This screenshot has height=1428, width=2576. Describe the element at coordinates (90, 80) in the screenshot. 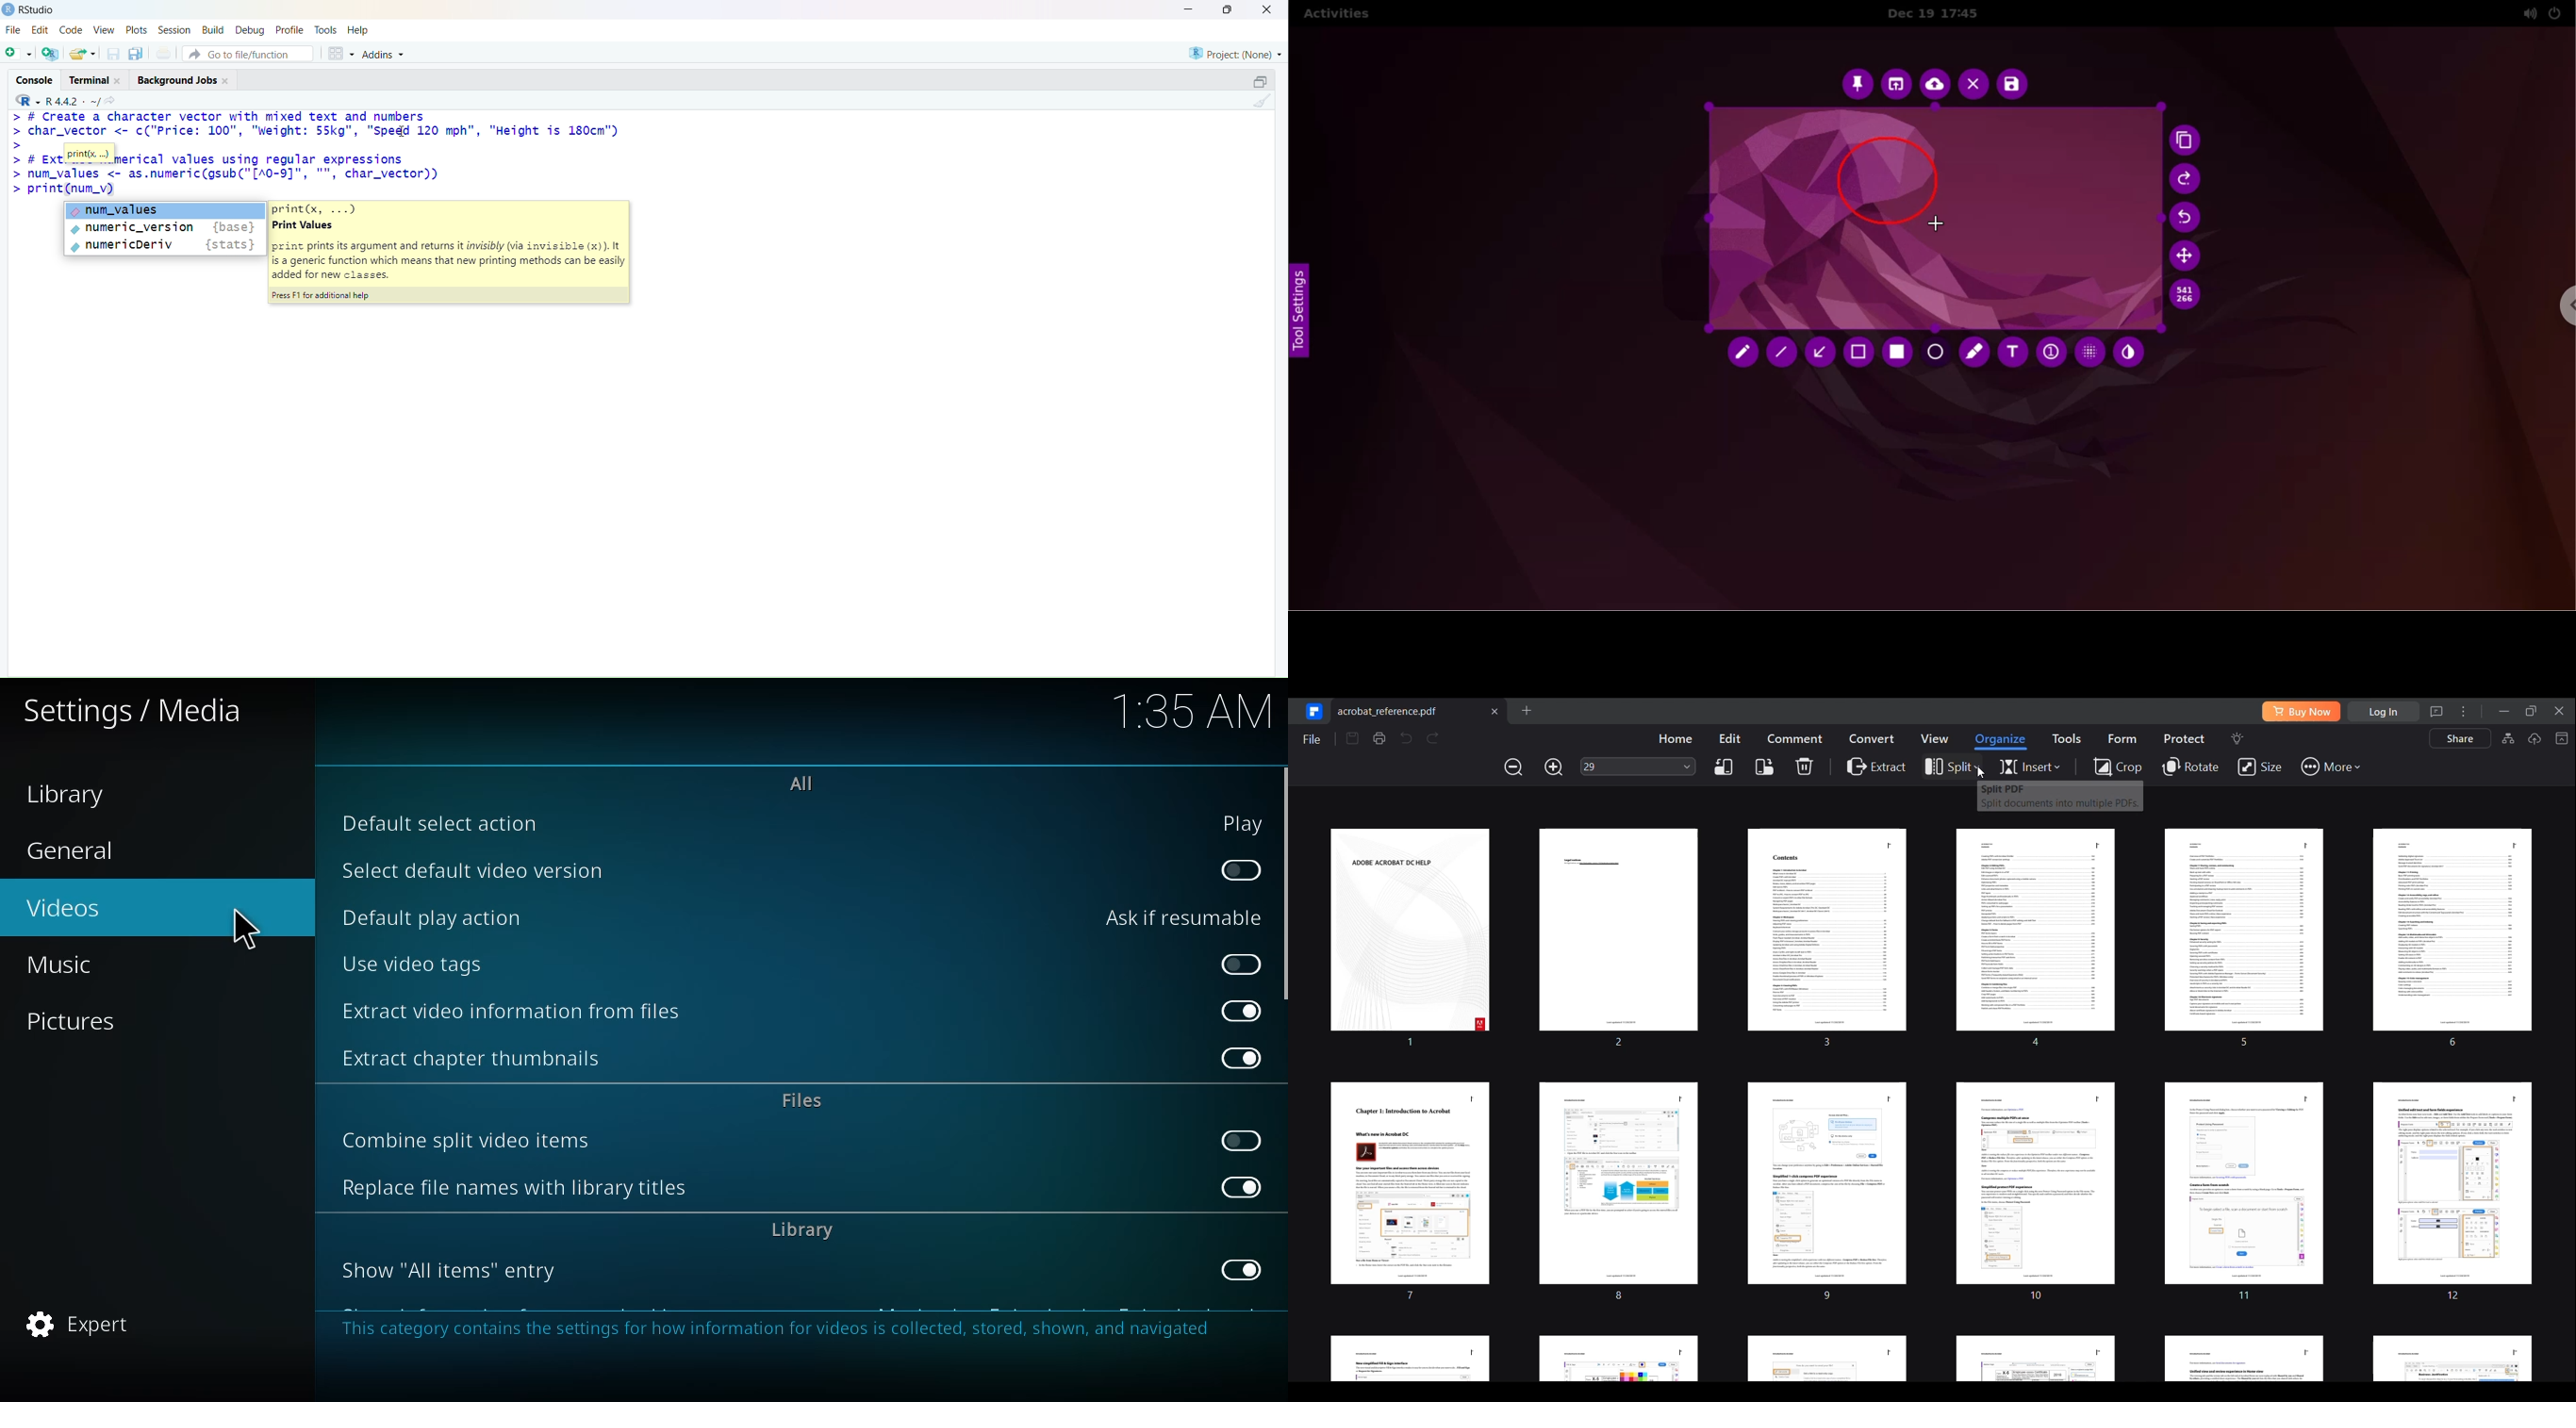

I see `terminal` at that location.